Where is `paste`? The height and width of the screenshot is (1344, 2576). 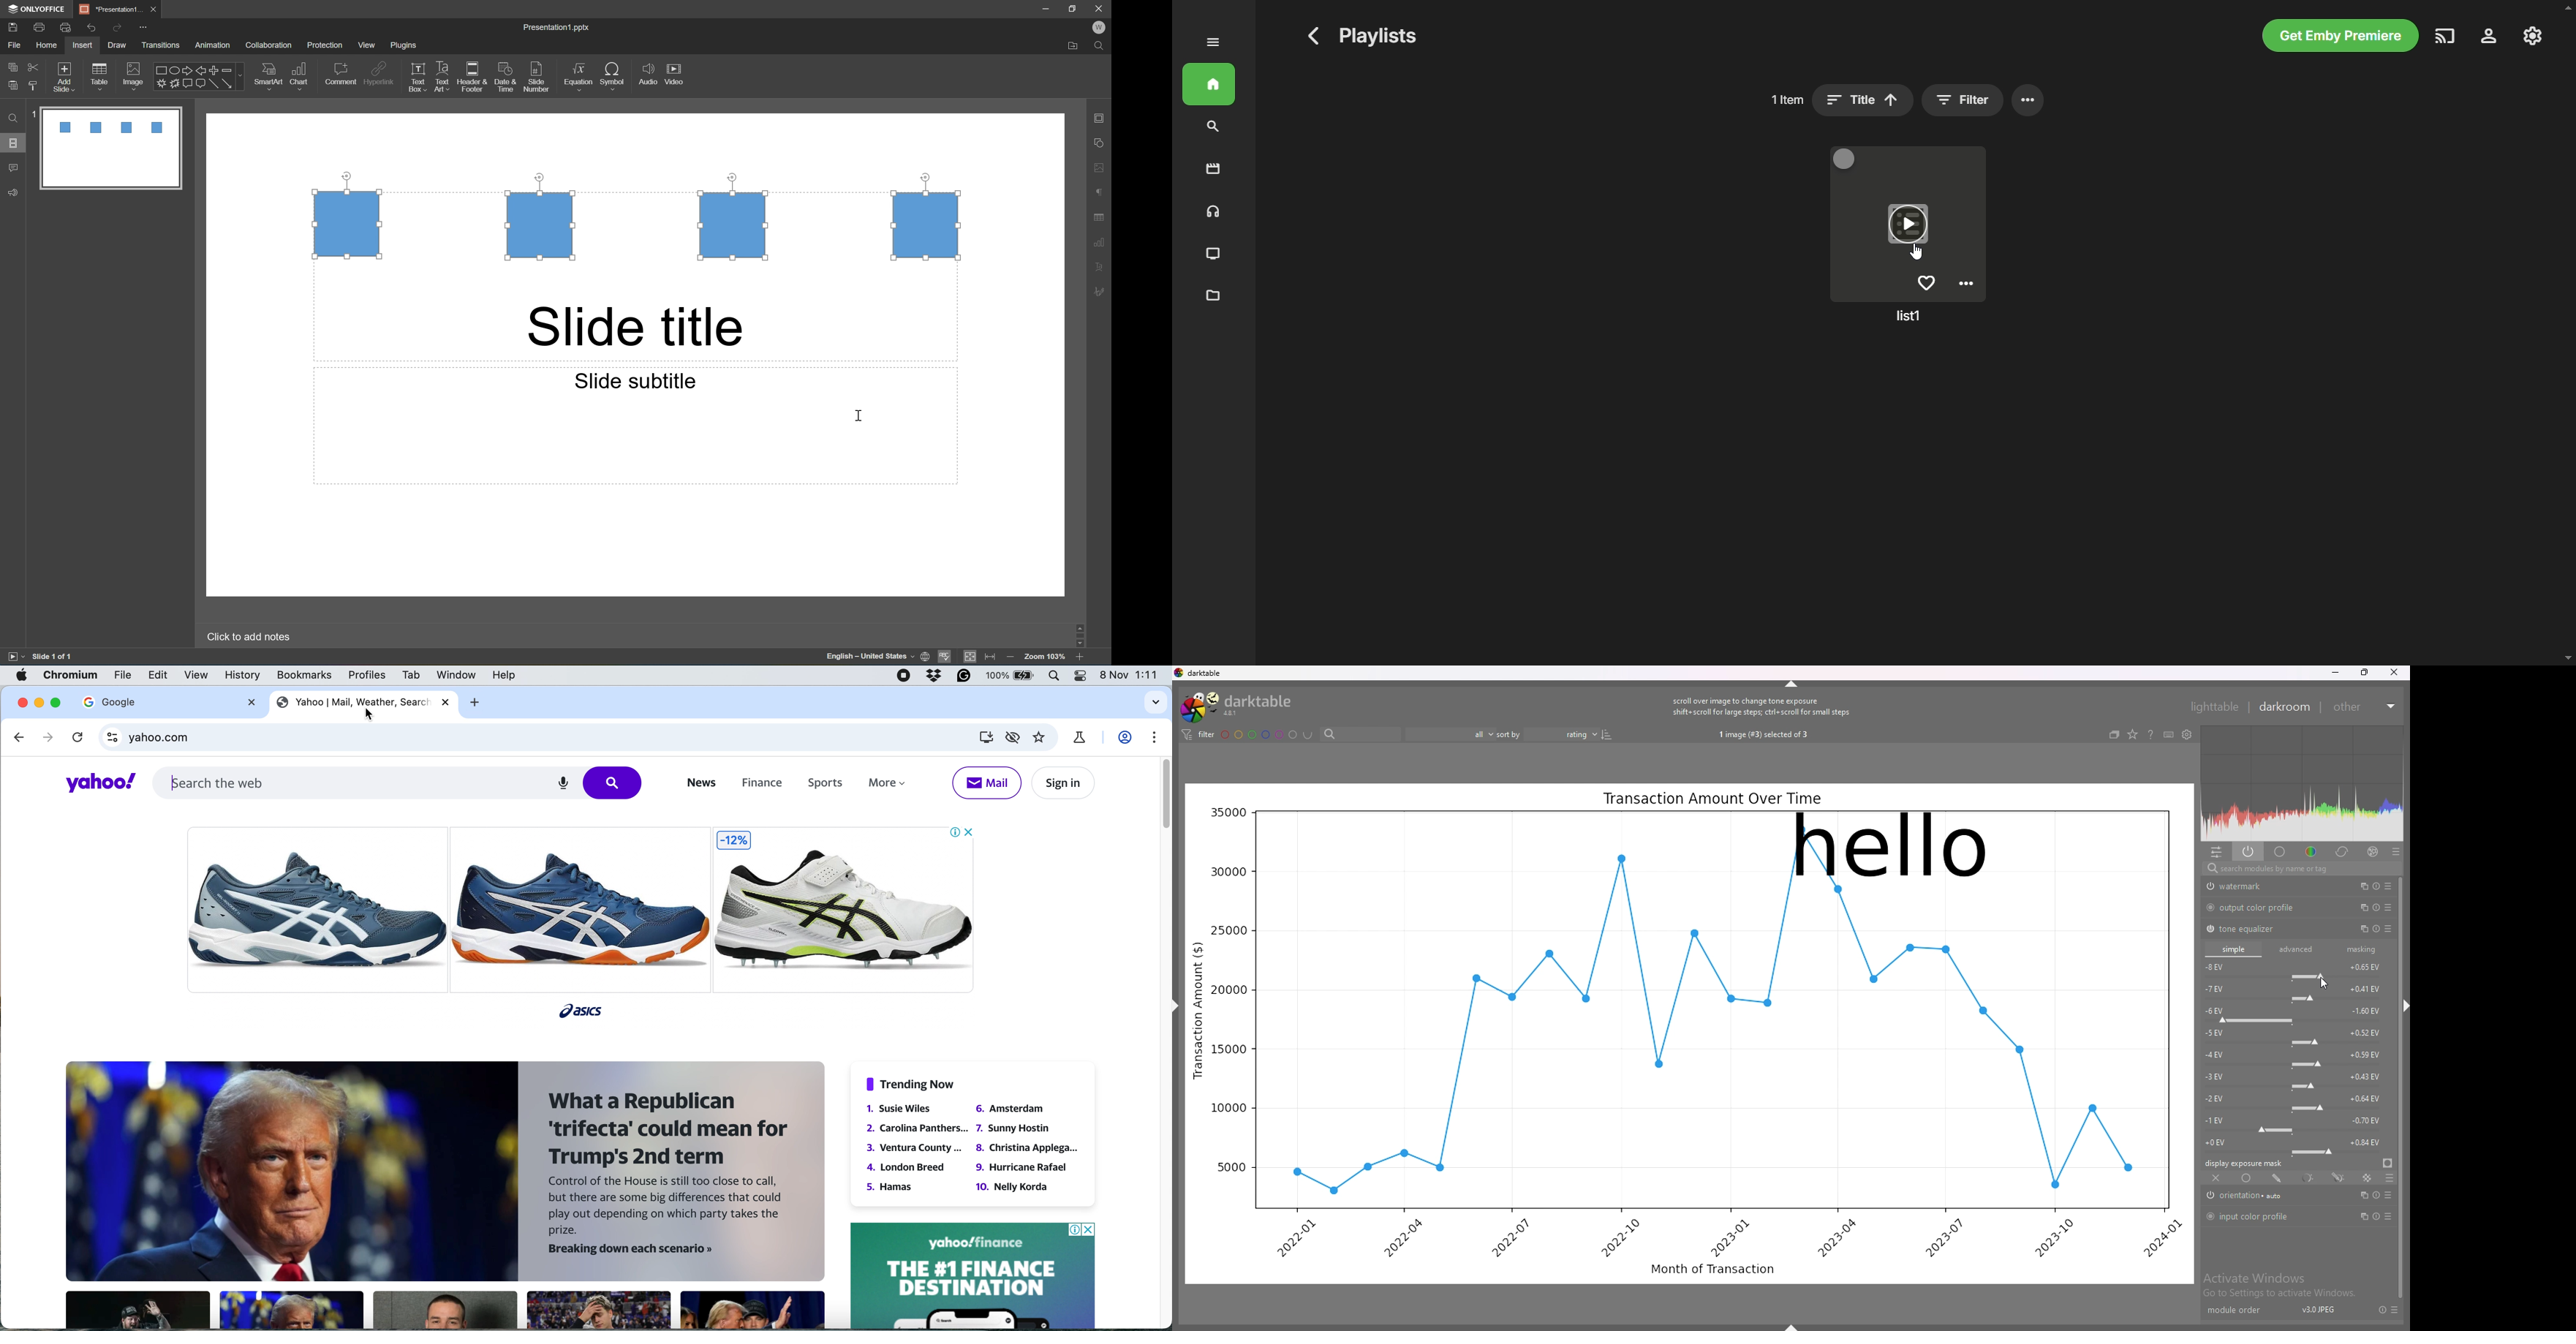
paste is located at coordinates (14, 86).